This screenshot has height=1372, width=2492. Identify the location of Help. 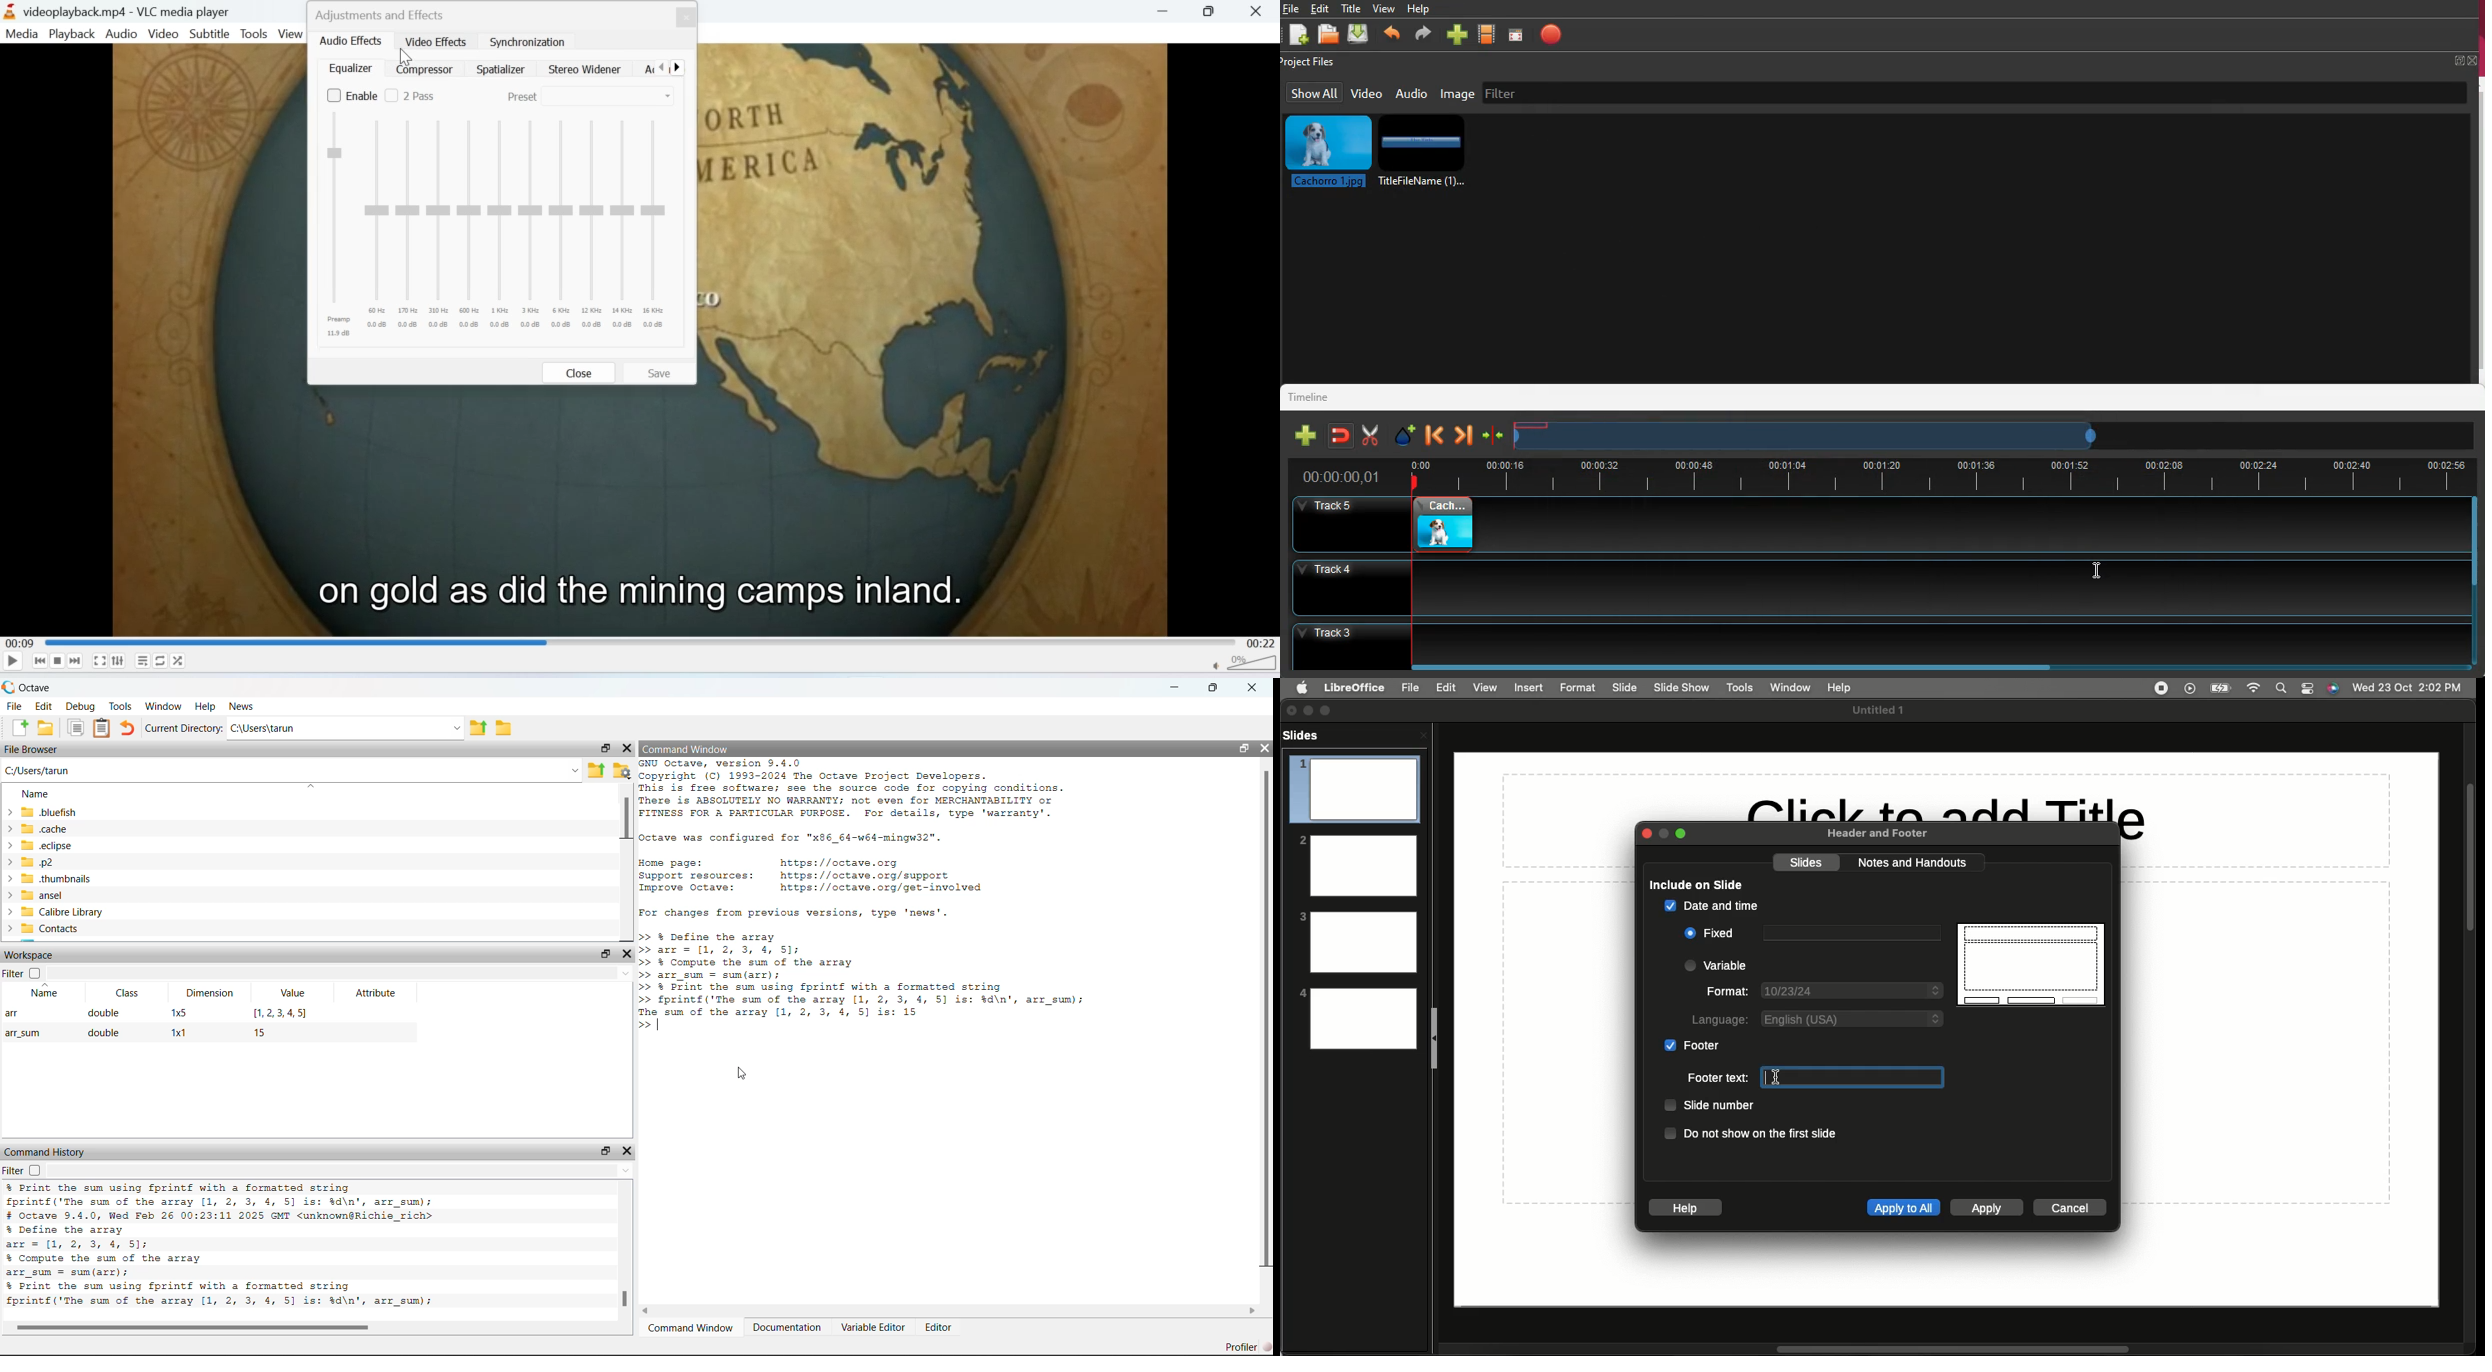
(1684, 1208).